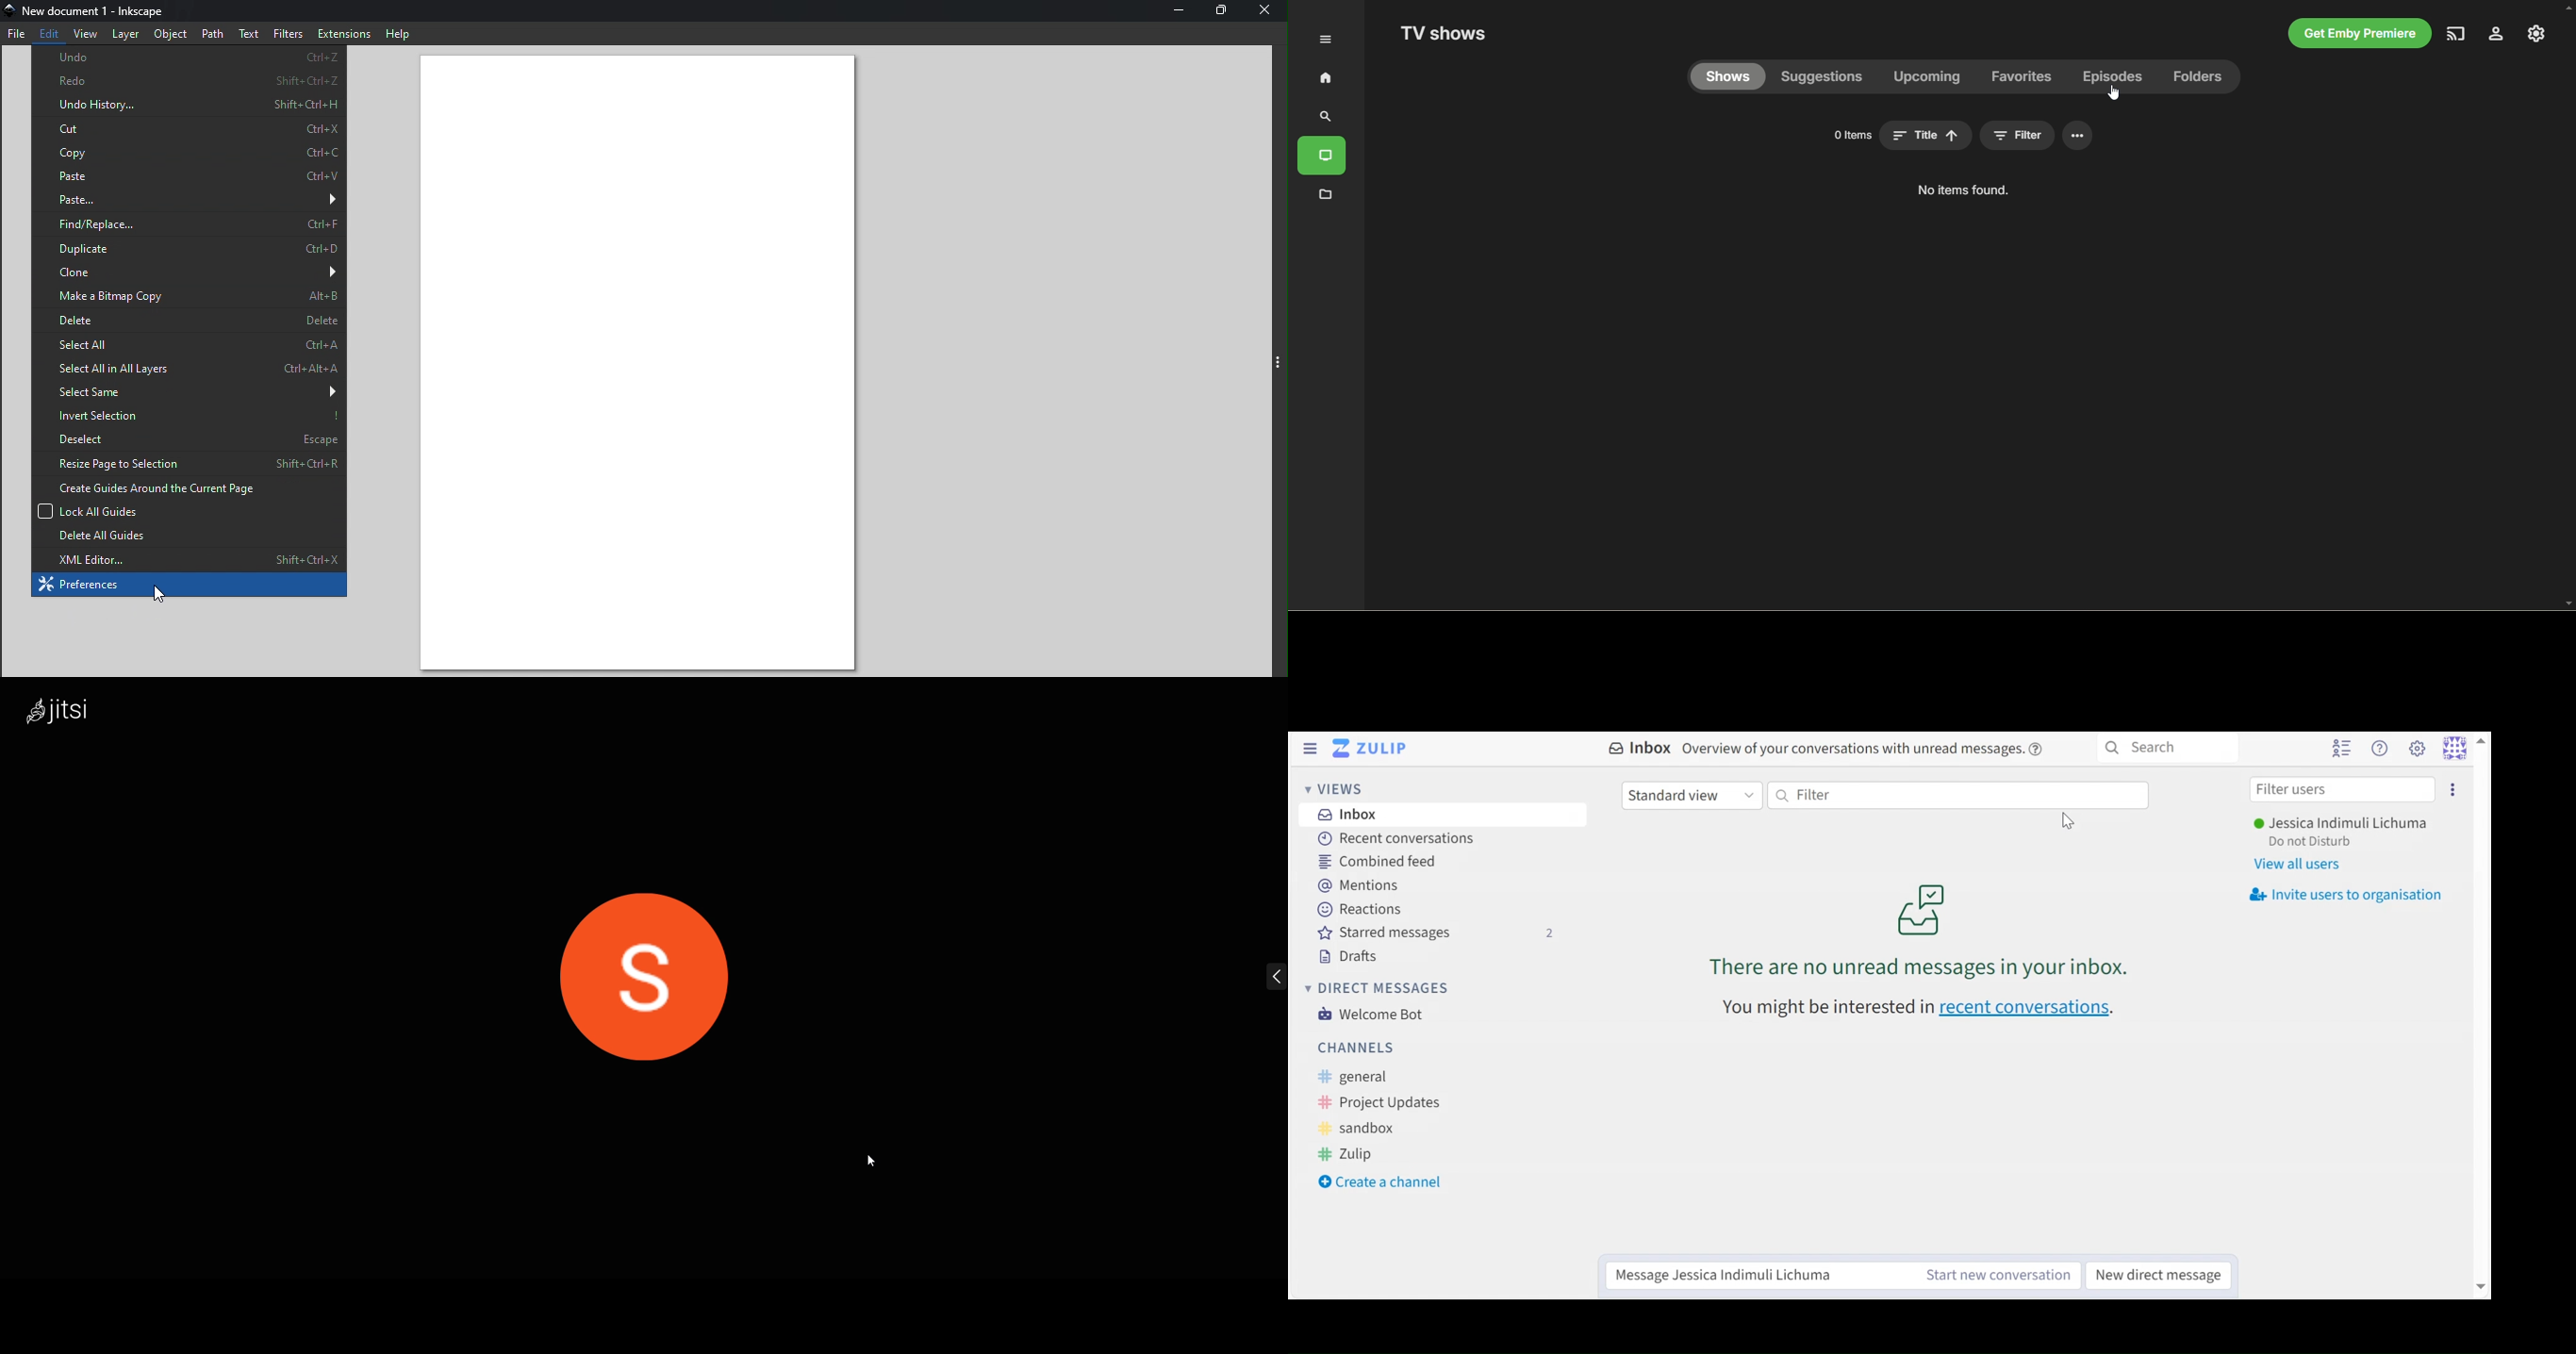  Describe the element at coordinates (1309, 748) in the screenshot. I see `Hide Status` at that location.